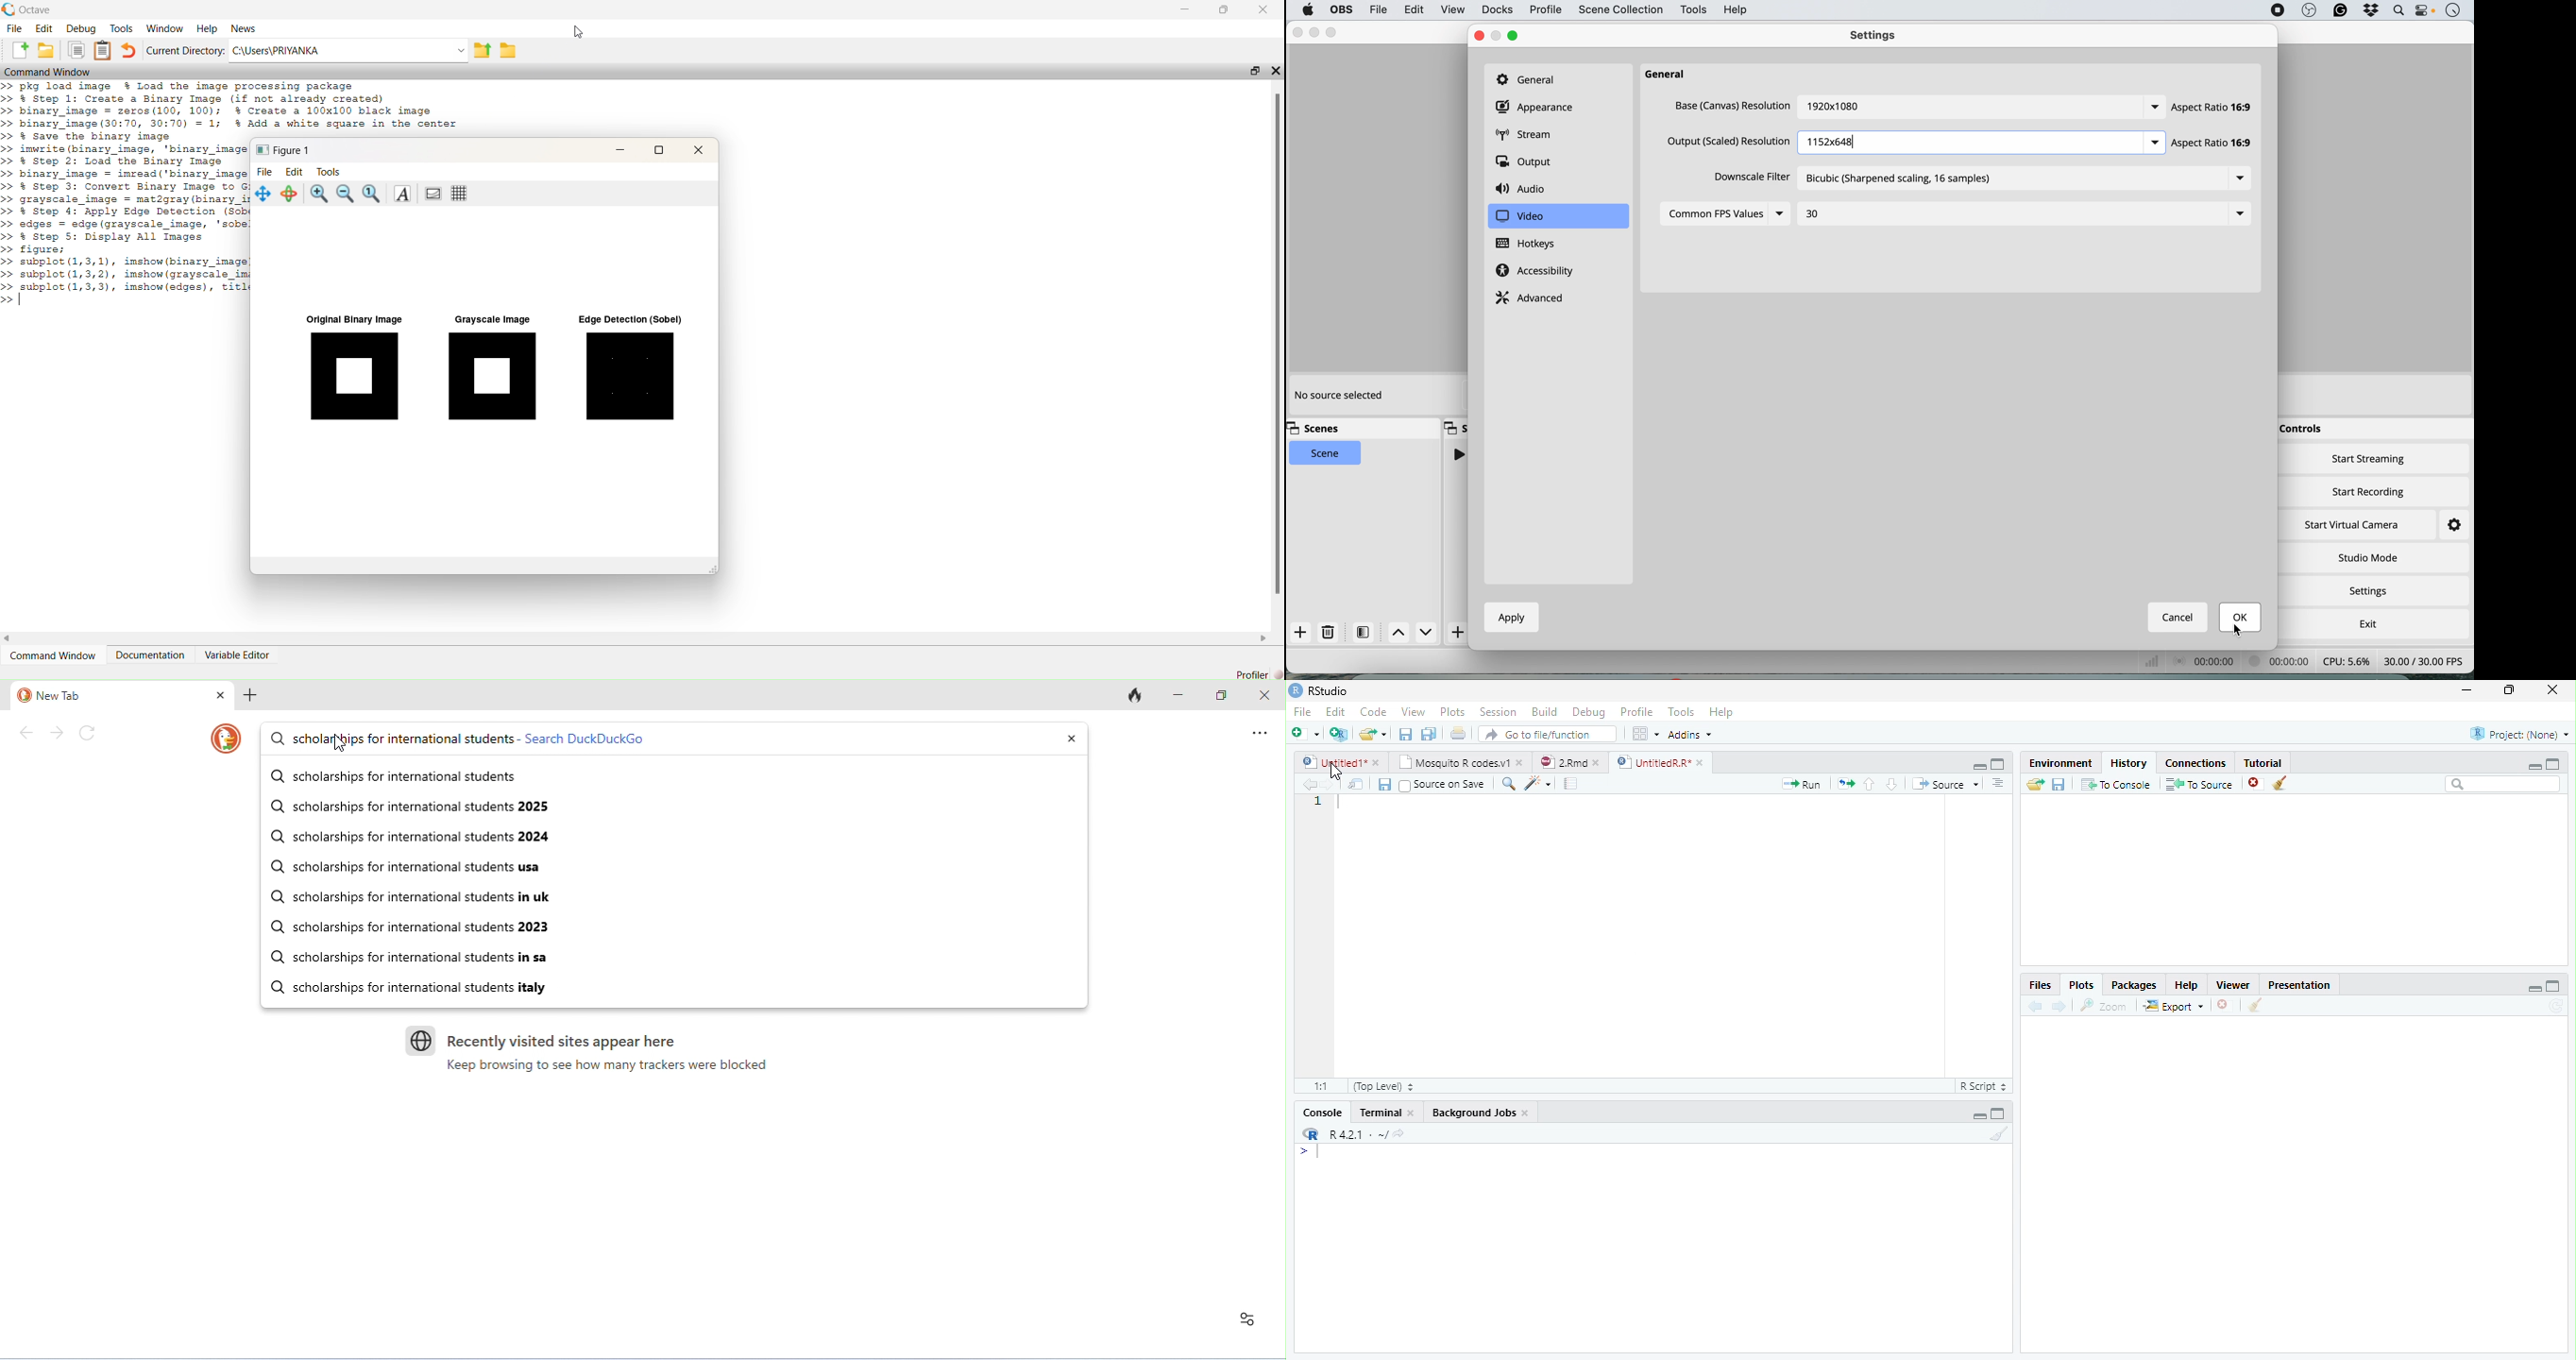 The height and width of the screenshot is (1372, 2576). What do you see at coordinates (2511, 689) in the screenshot?
I see `maximize` at bounding box center [2511, 689].